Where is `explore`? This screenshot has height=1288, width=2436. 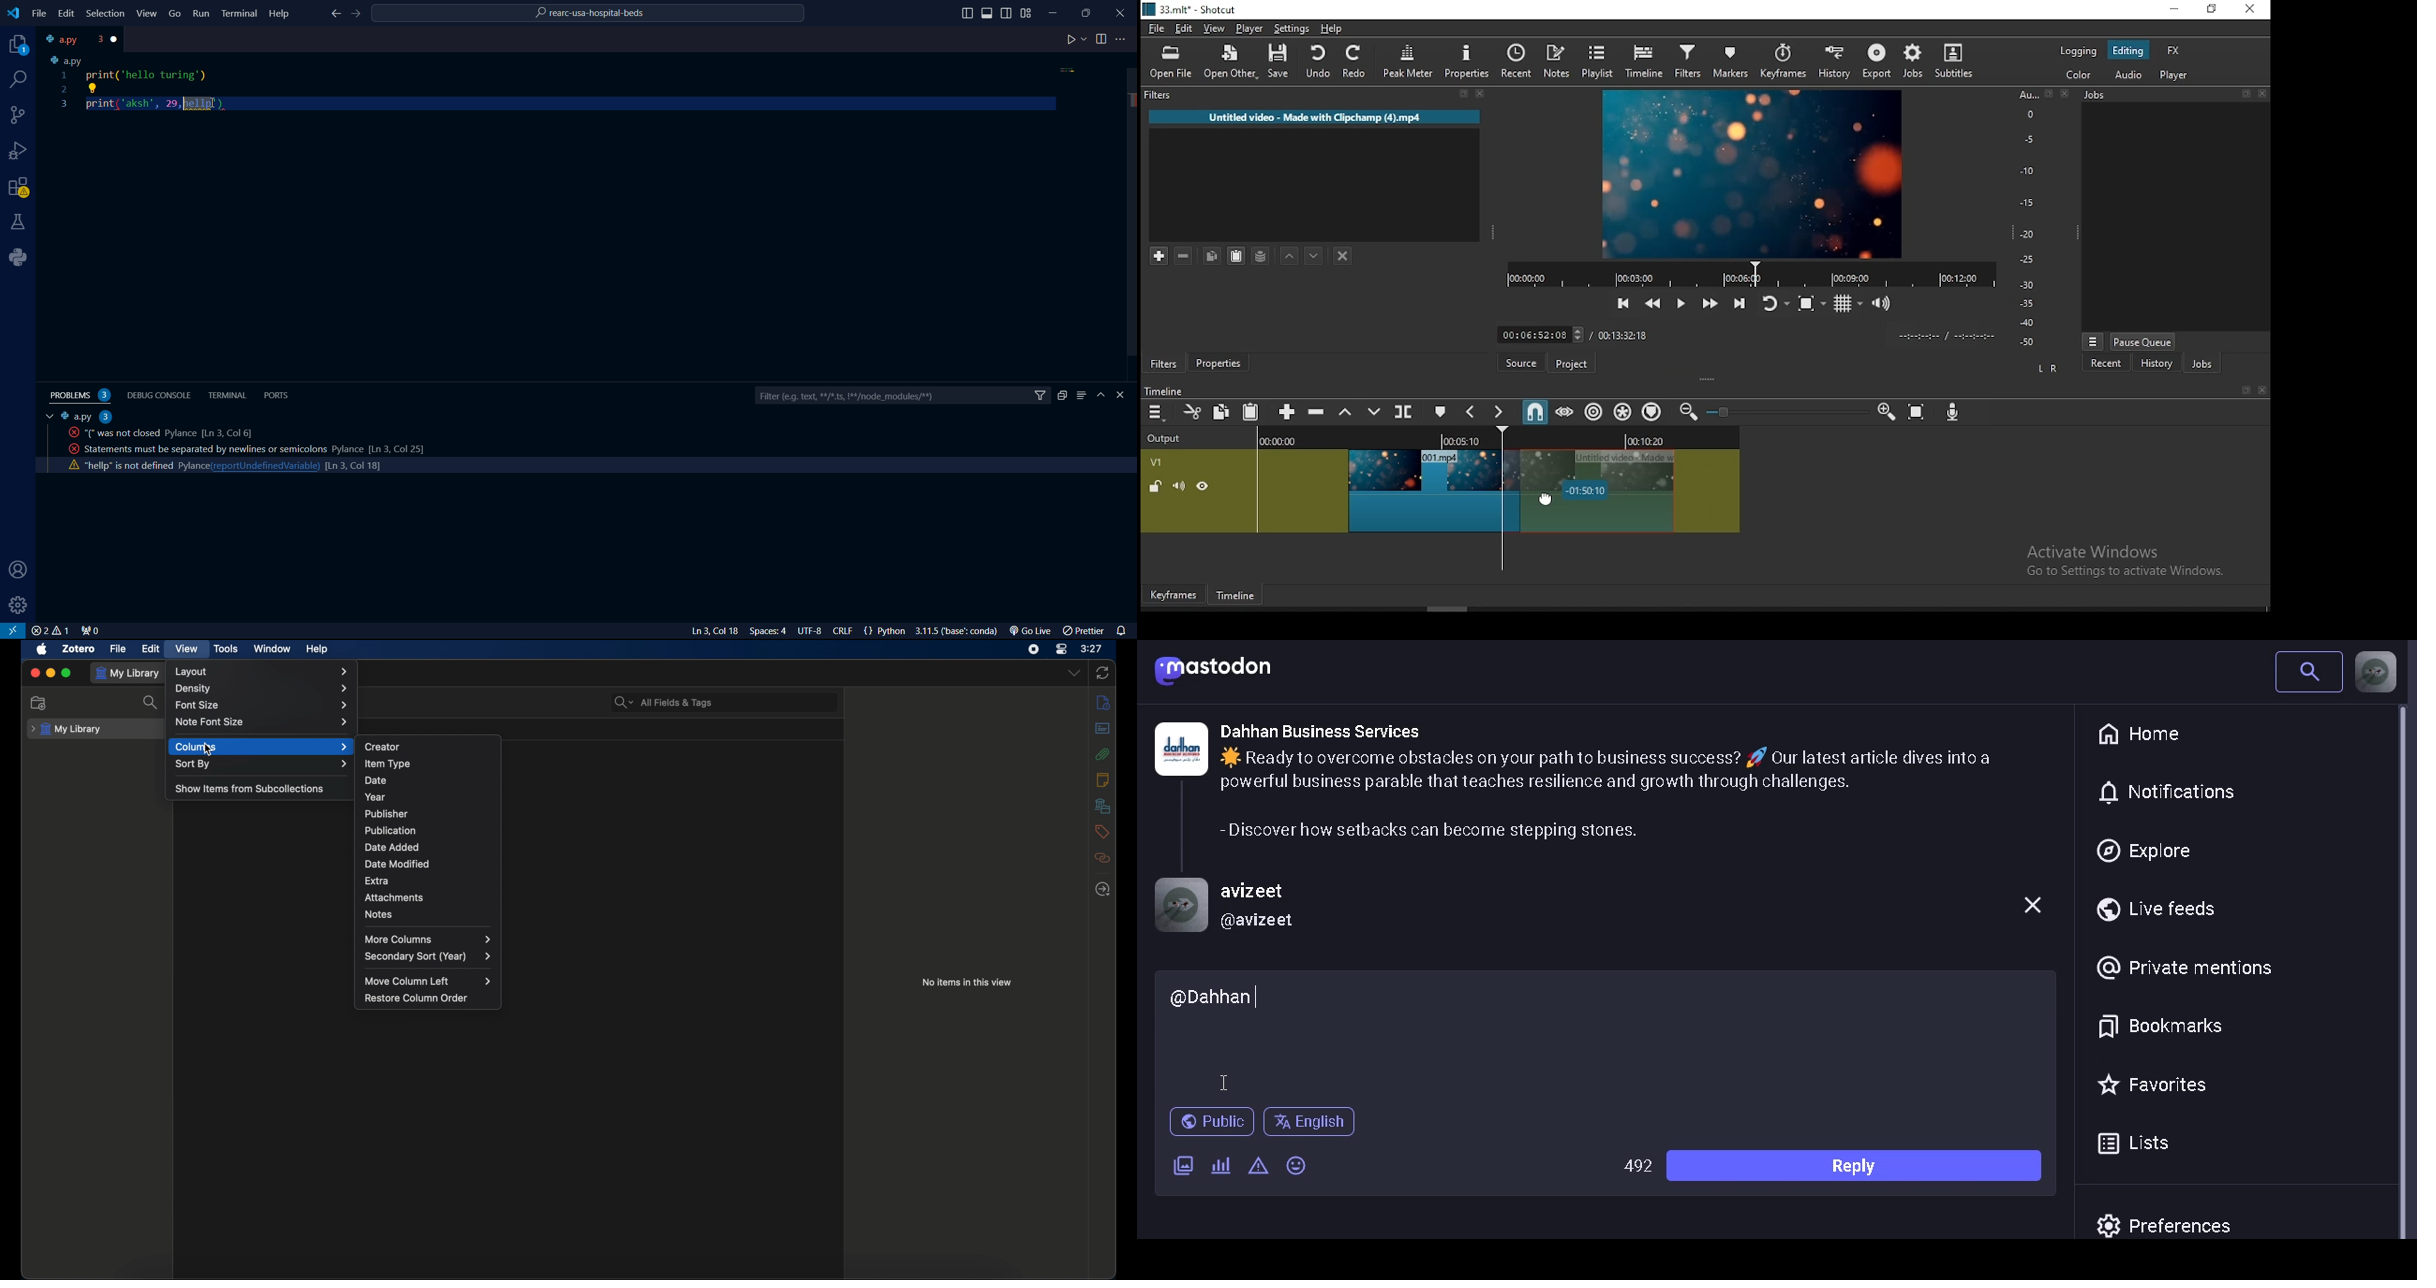 explore is located at coordinates (2144, 853).